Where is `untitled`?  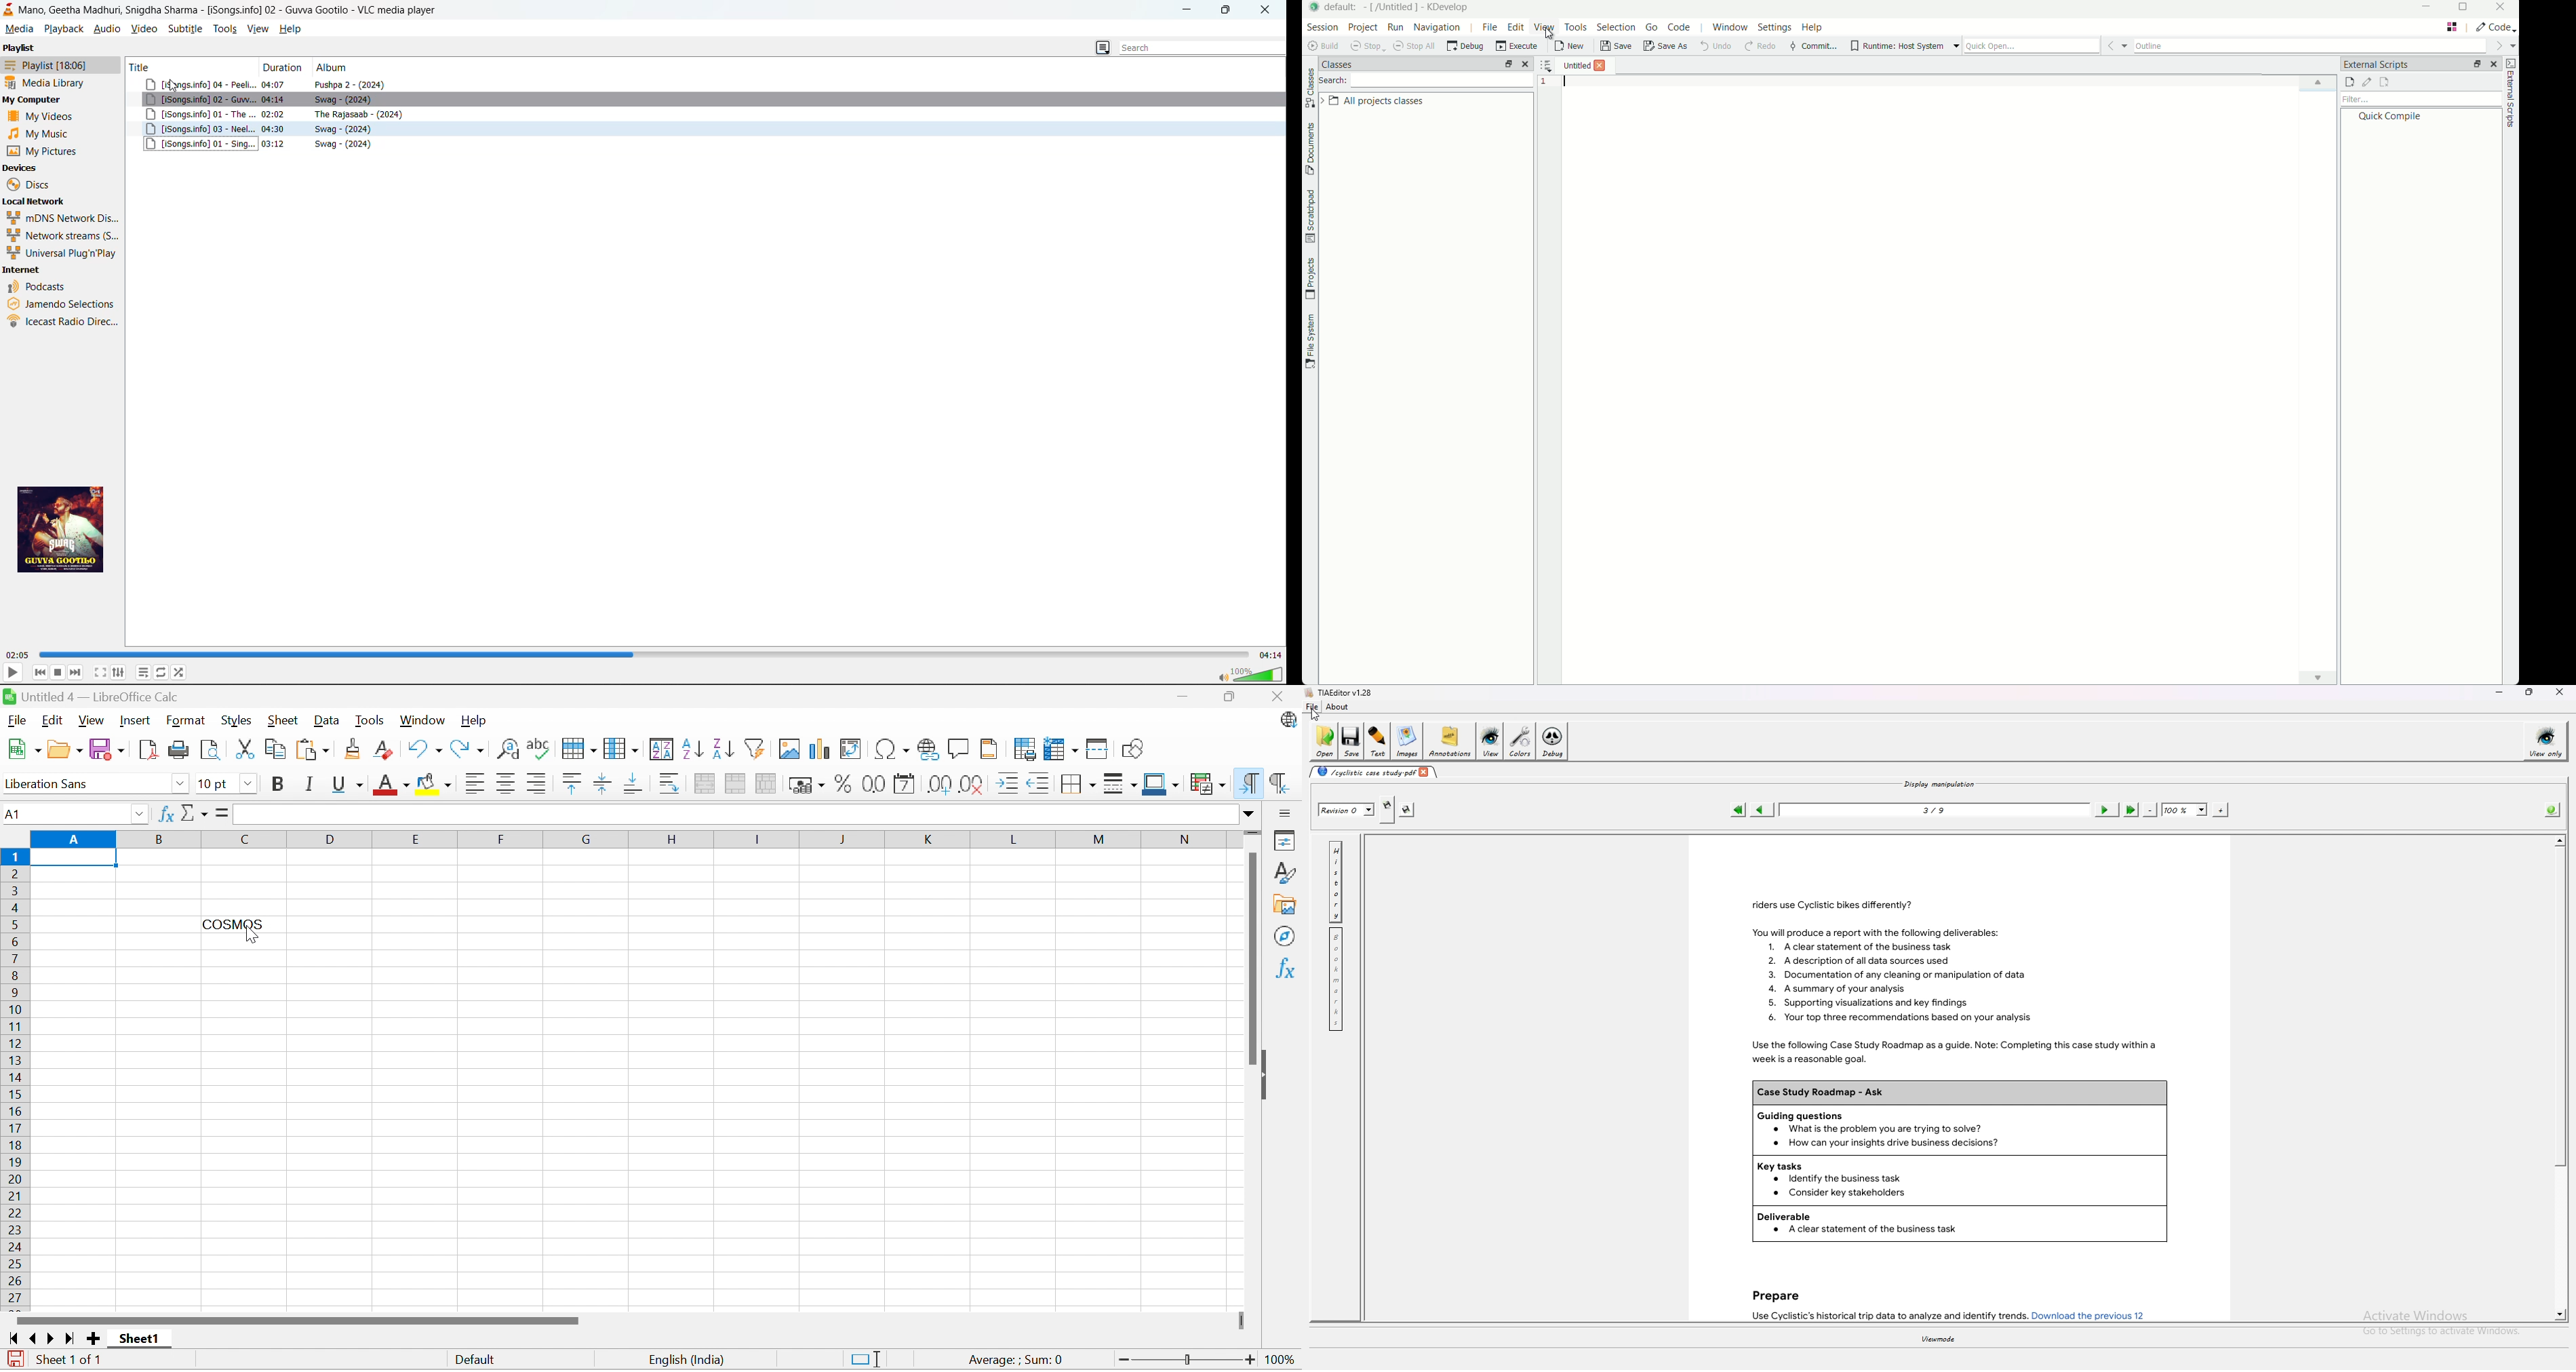 untitled is located at coordinates (1578, 65).